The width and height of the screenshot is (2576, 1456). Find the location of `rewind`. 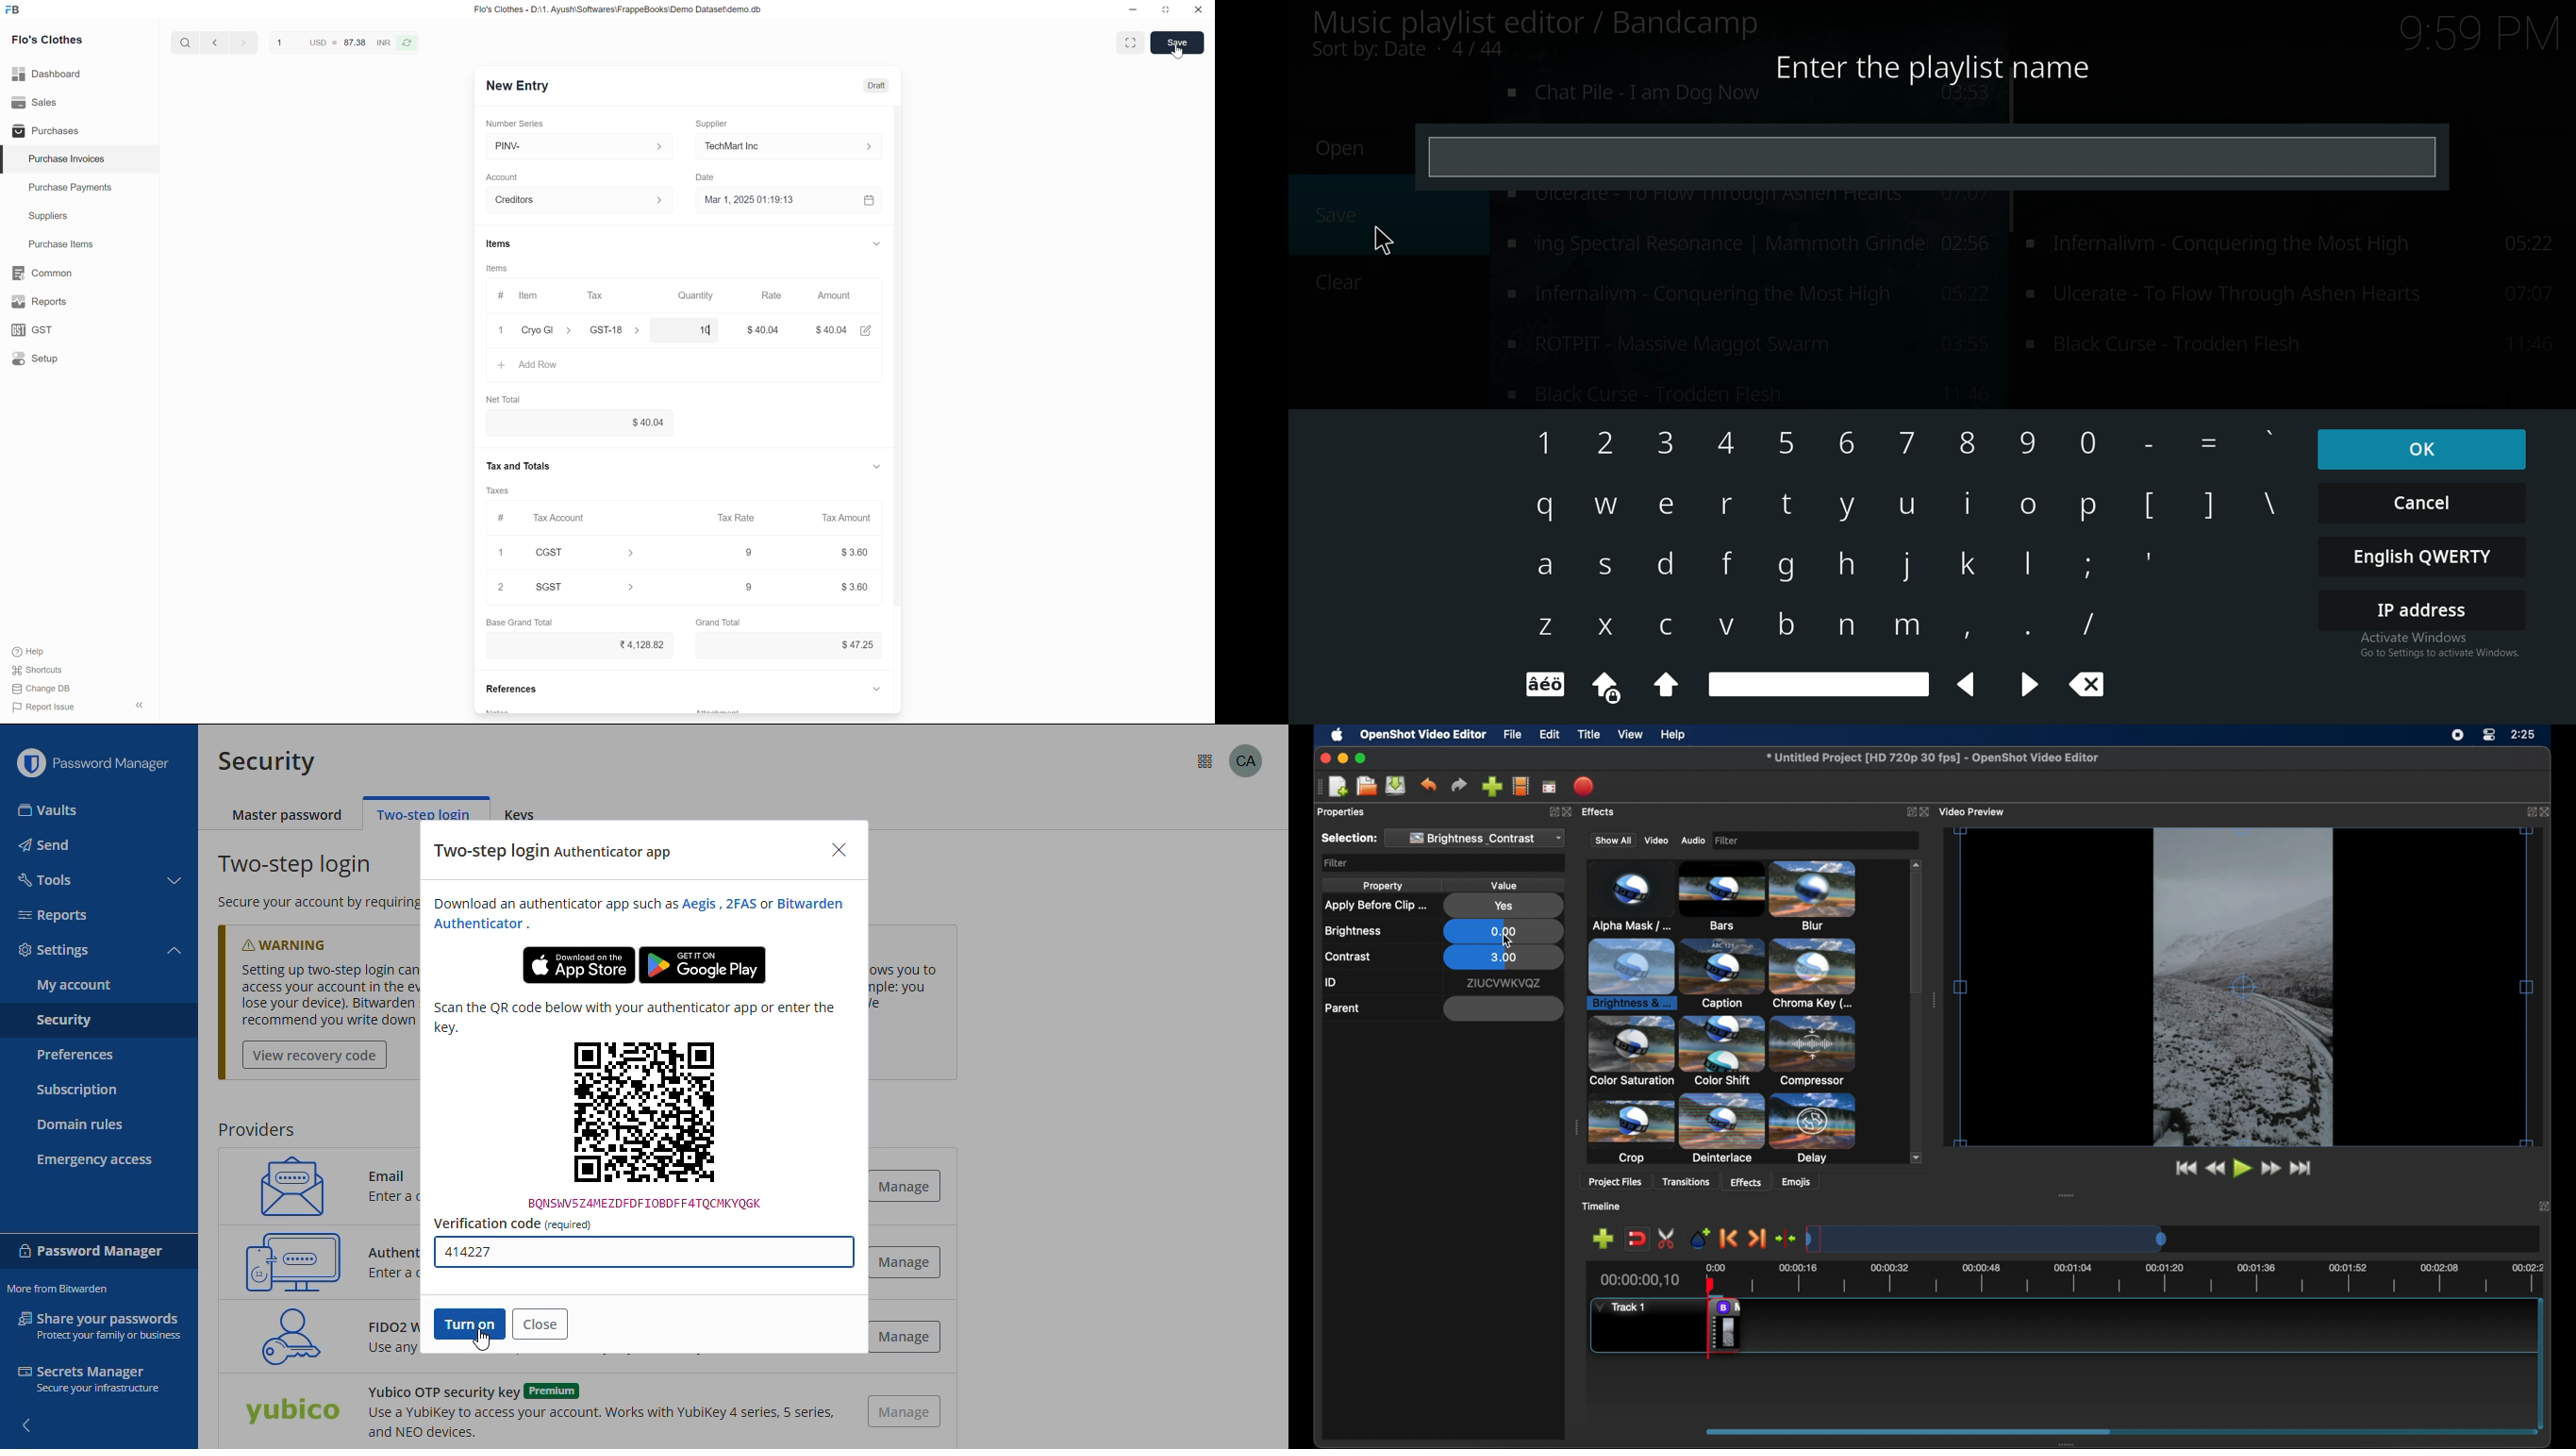

rewind is located at coordinates (2215, 1169).